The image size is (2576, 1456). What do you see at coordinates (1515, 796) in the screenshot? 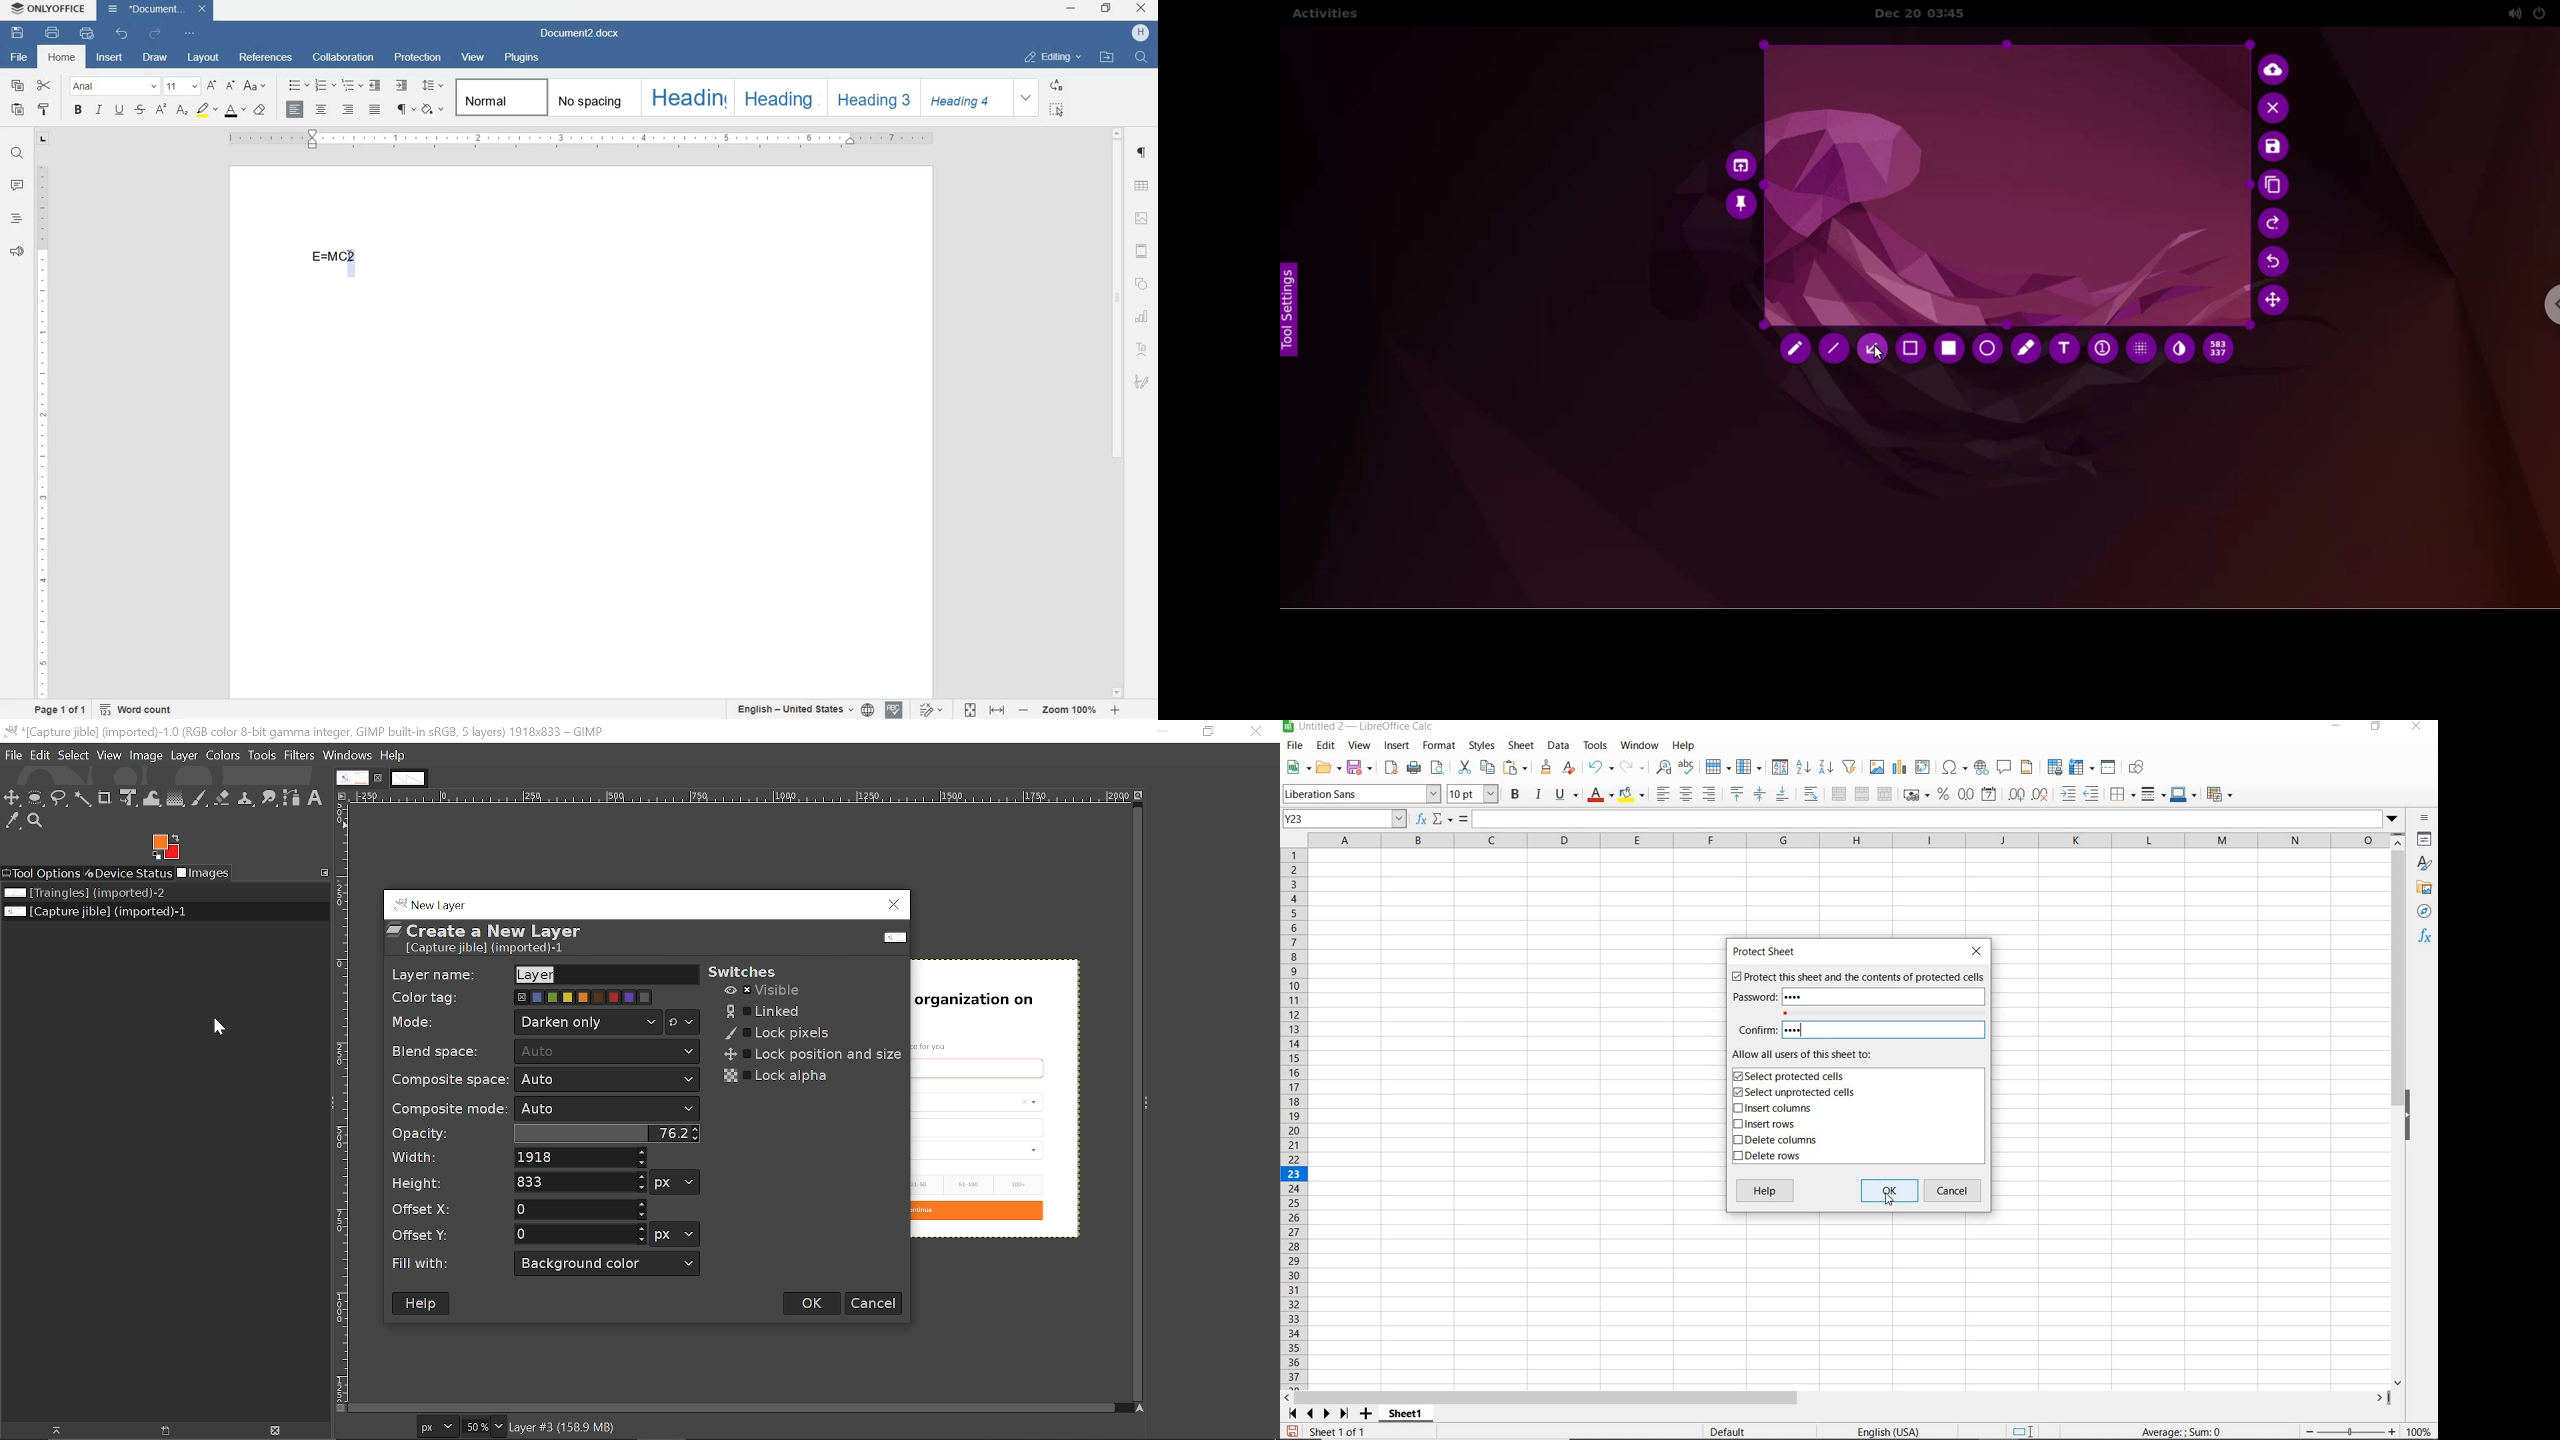
I see `BOLD` at bounding box center [1515, 796].